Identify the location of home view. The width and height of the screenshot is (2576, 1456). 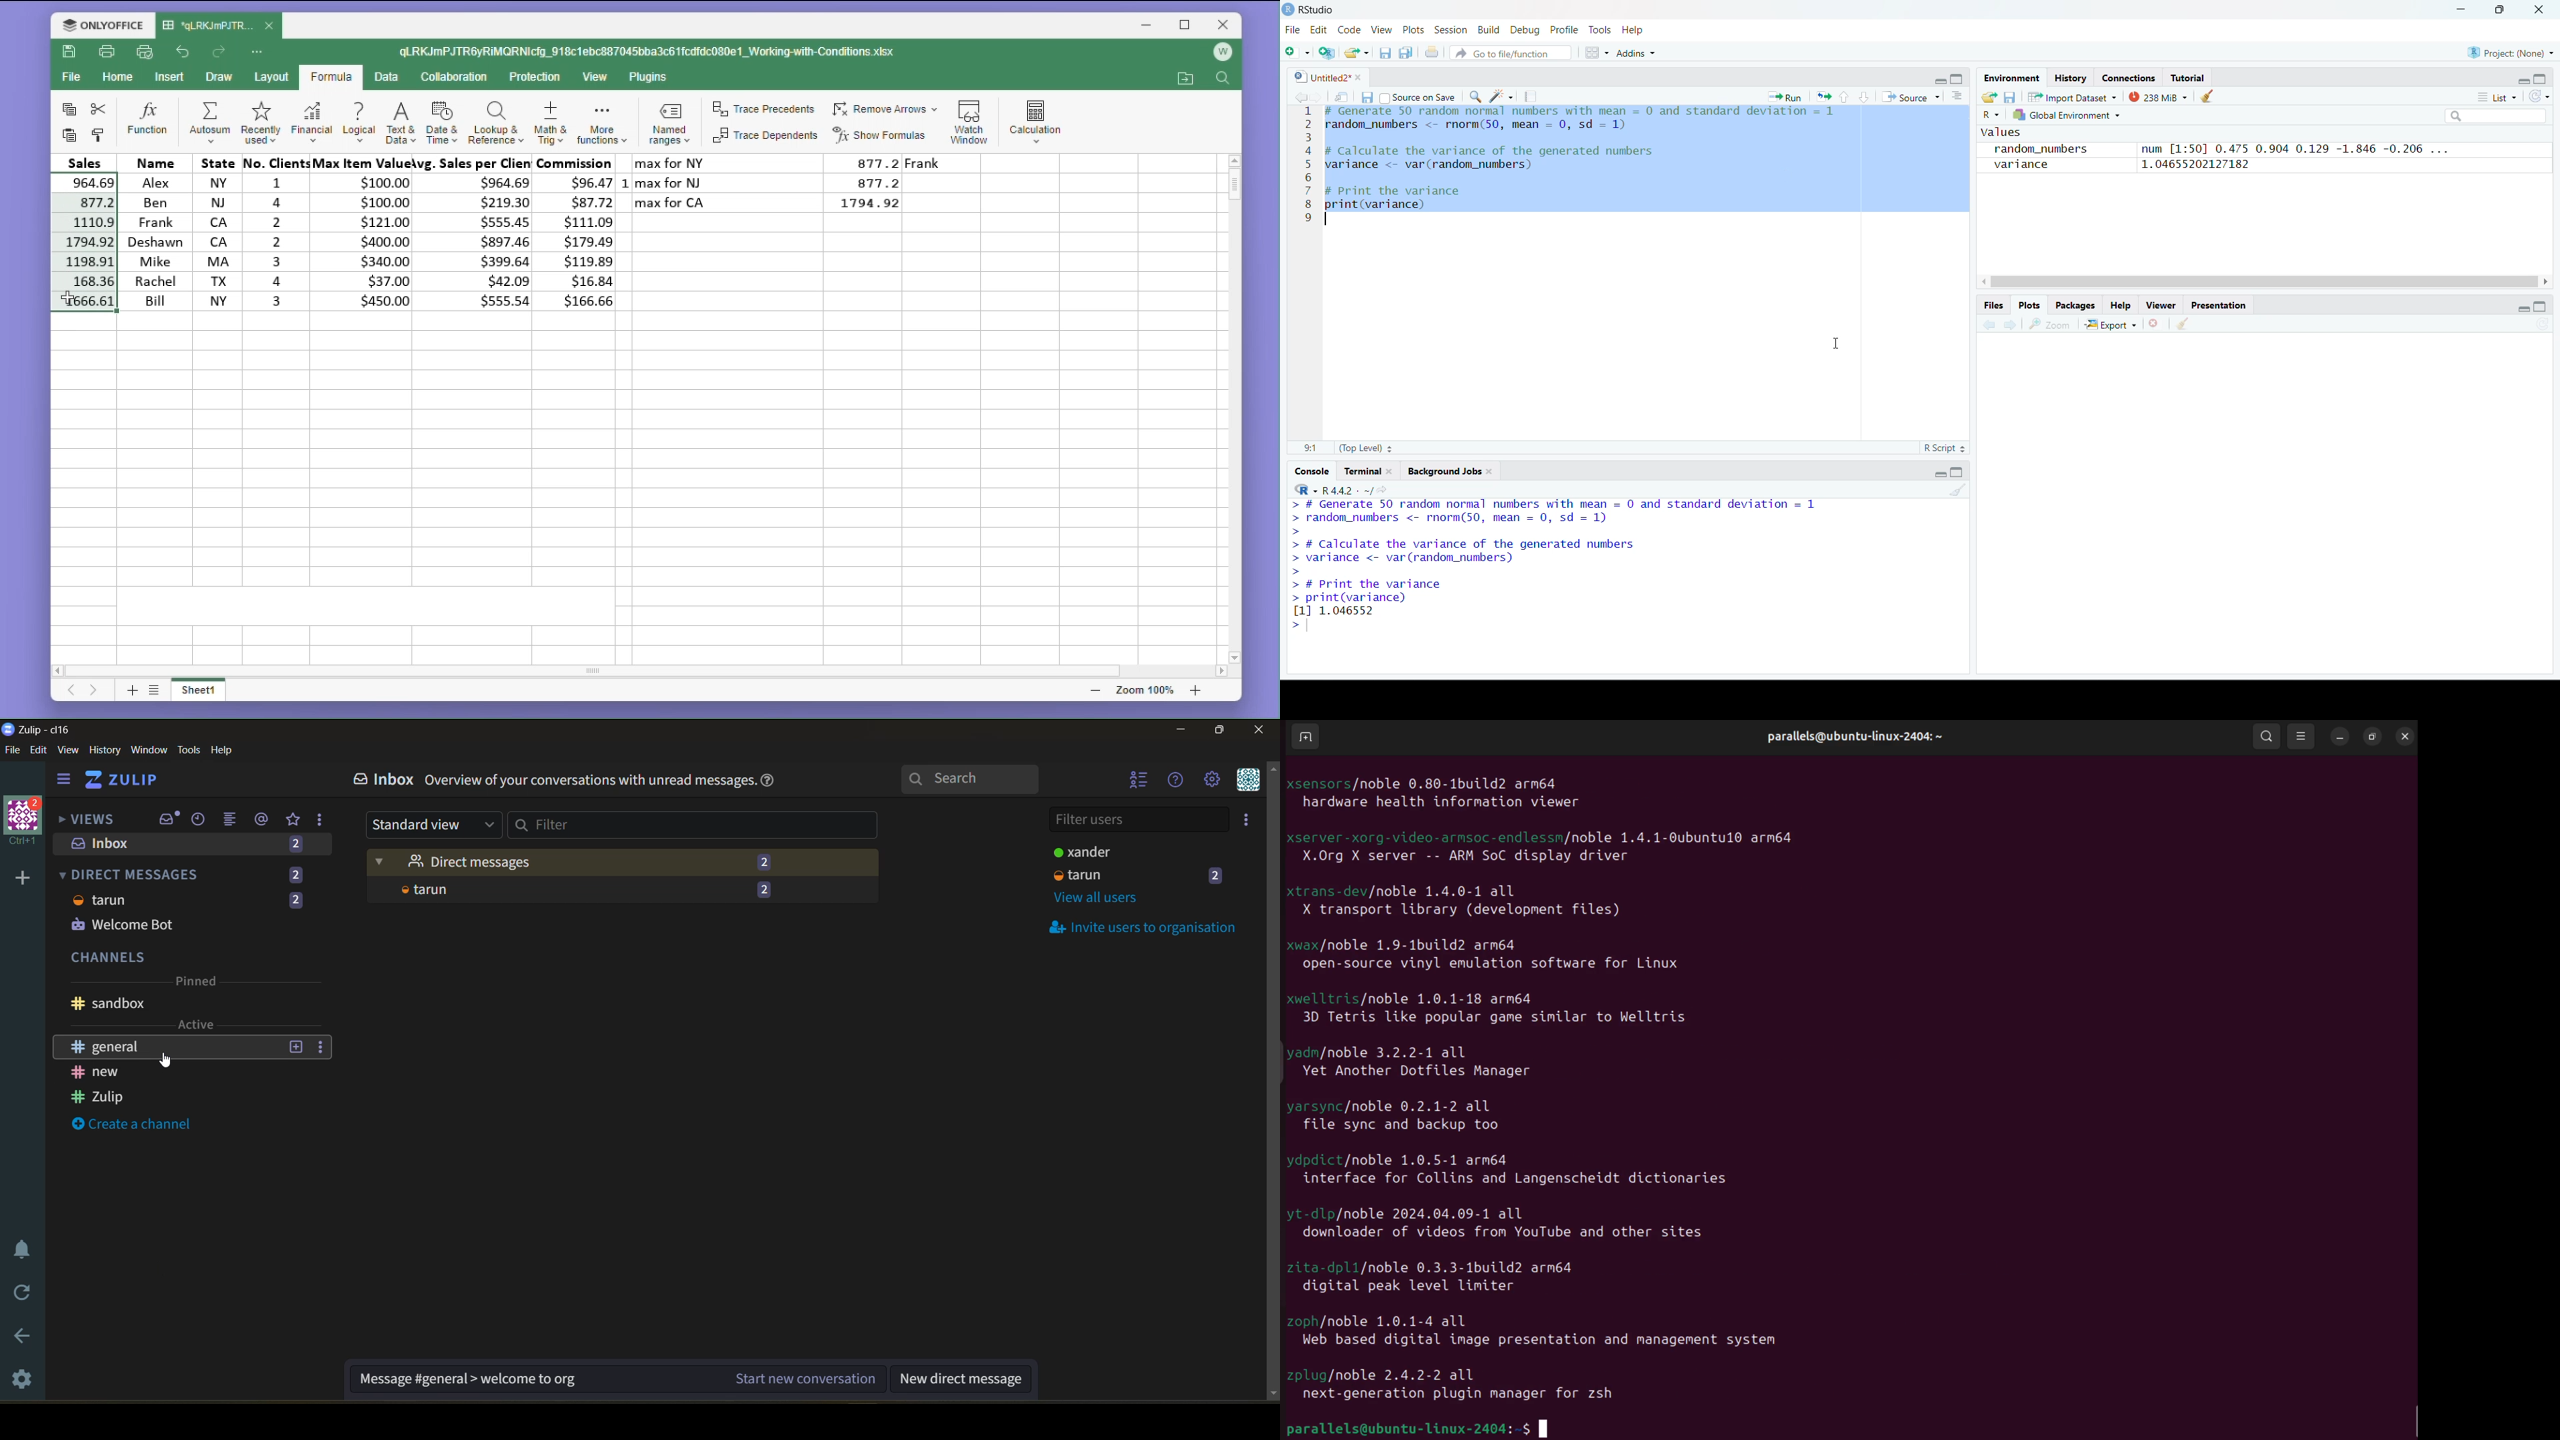
(131, 783).